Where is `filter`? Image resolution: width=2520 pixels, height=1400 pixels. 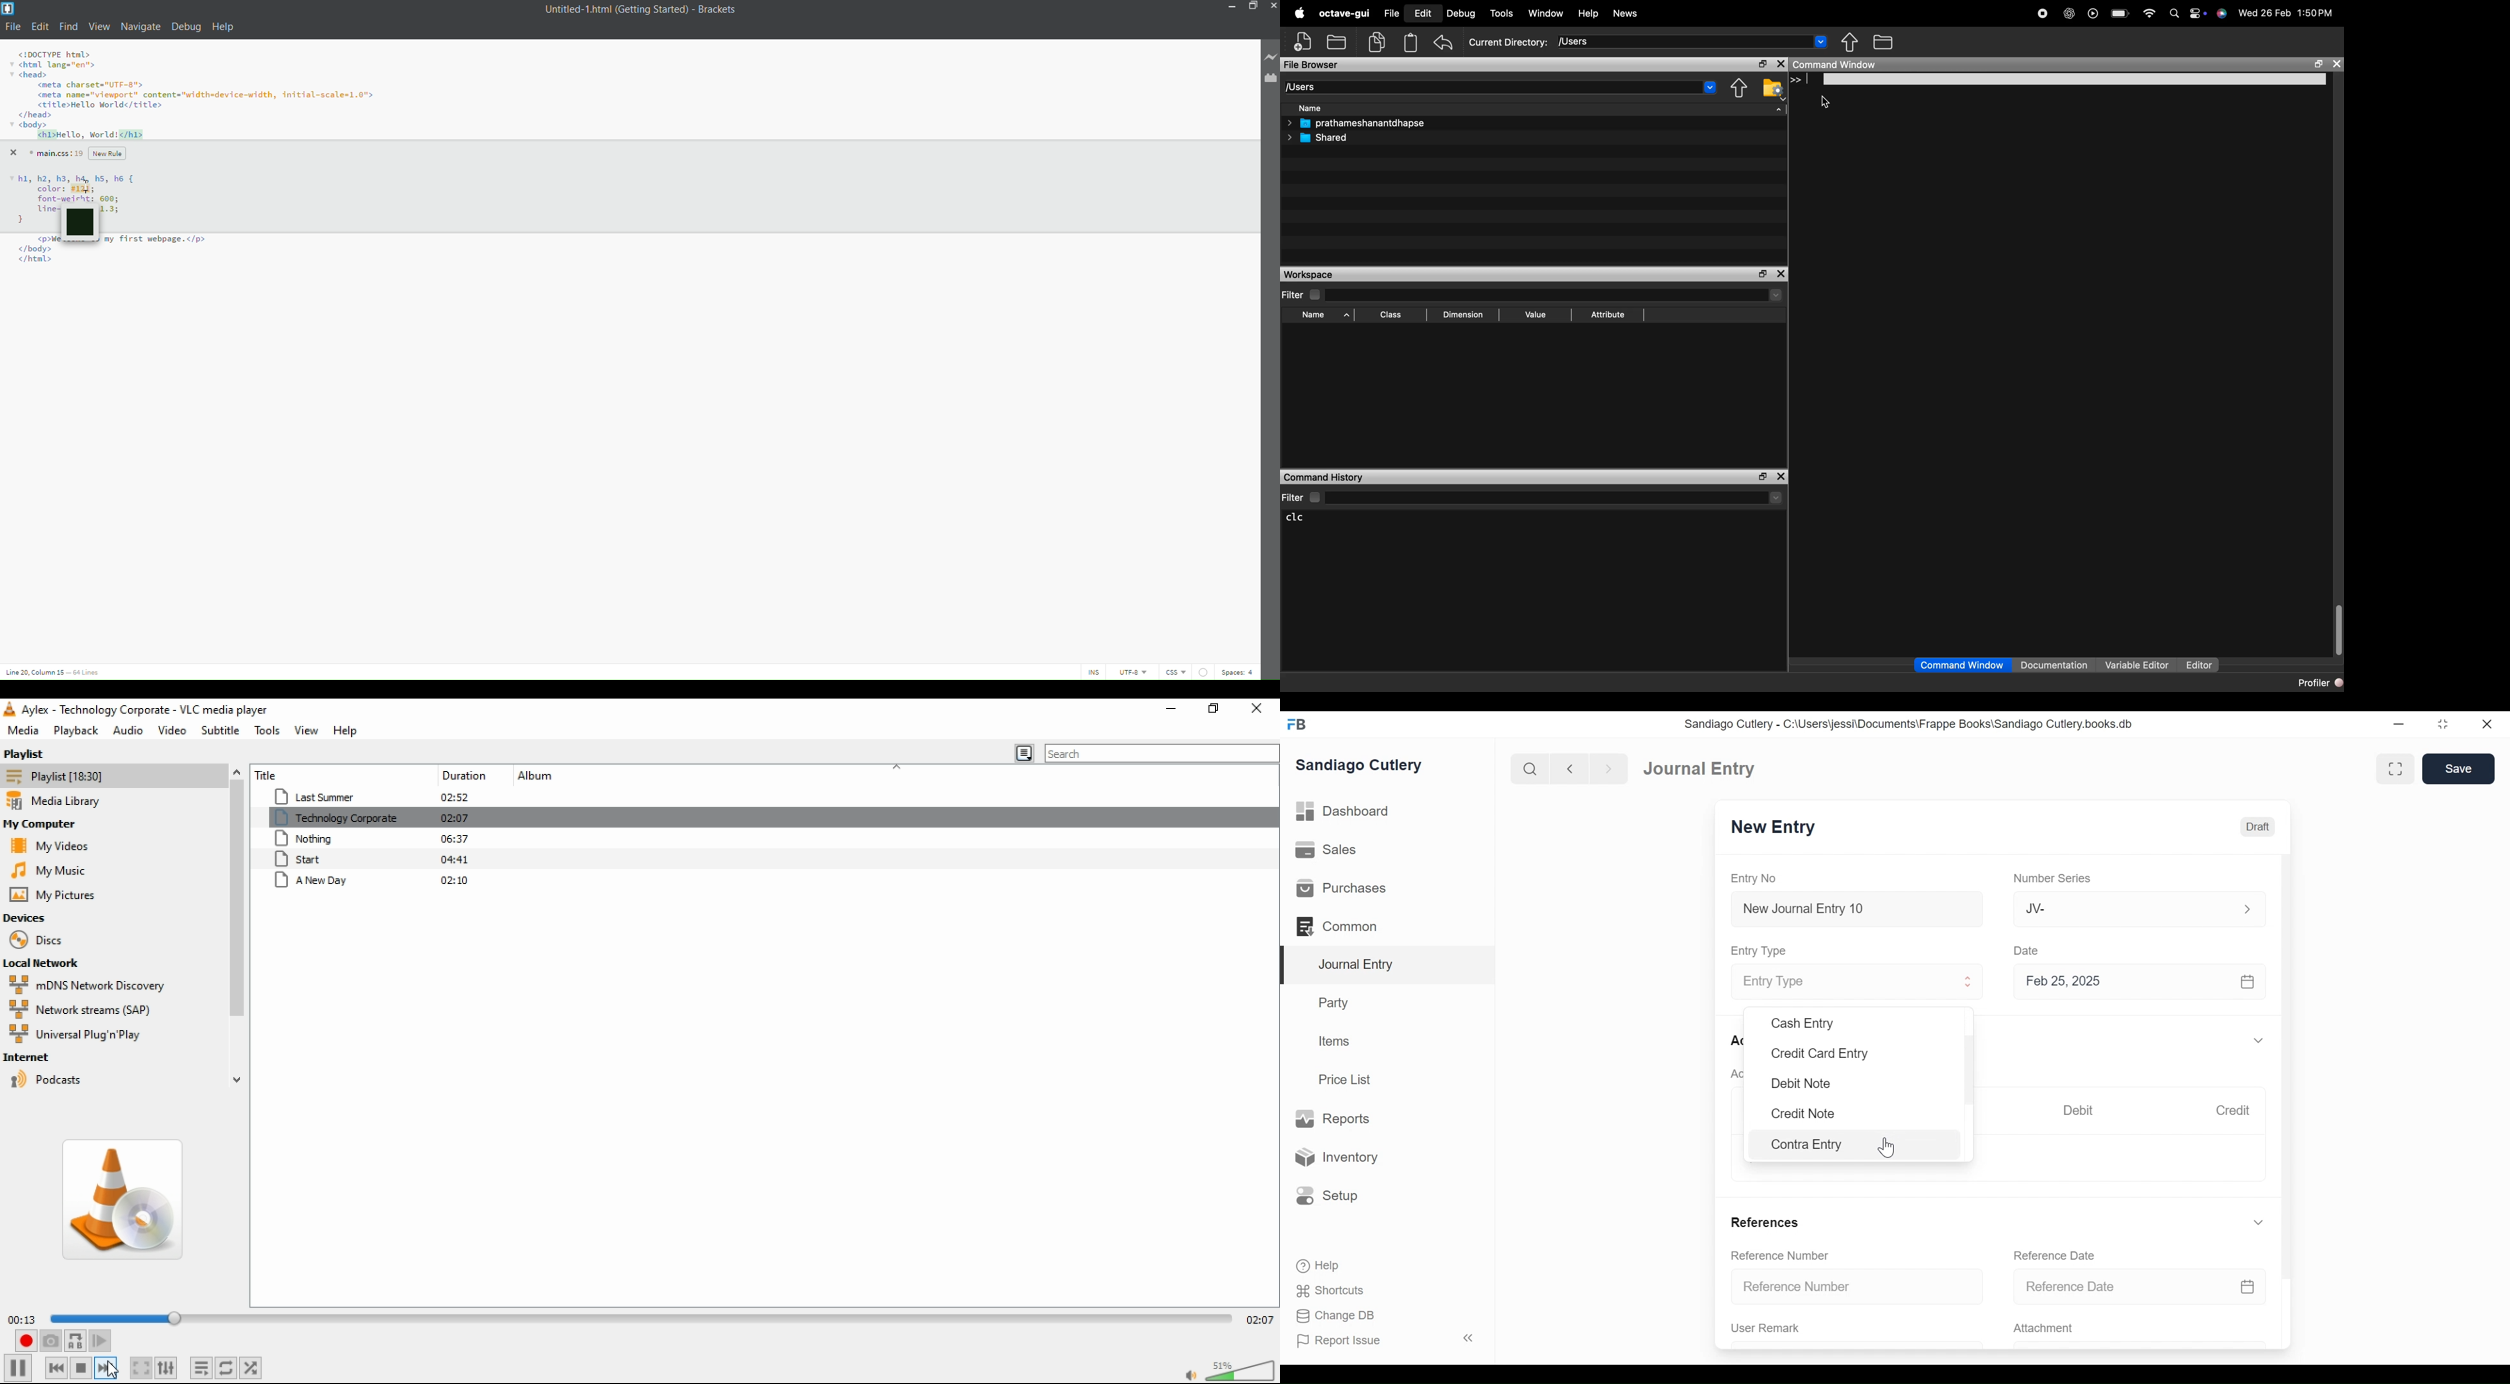 filter is located at coordinates (1533, 295).